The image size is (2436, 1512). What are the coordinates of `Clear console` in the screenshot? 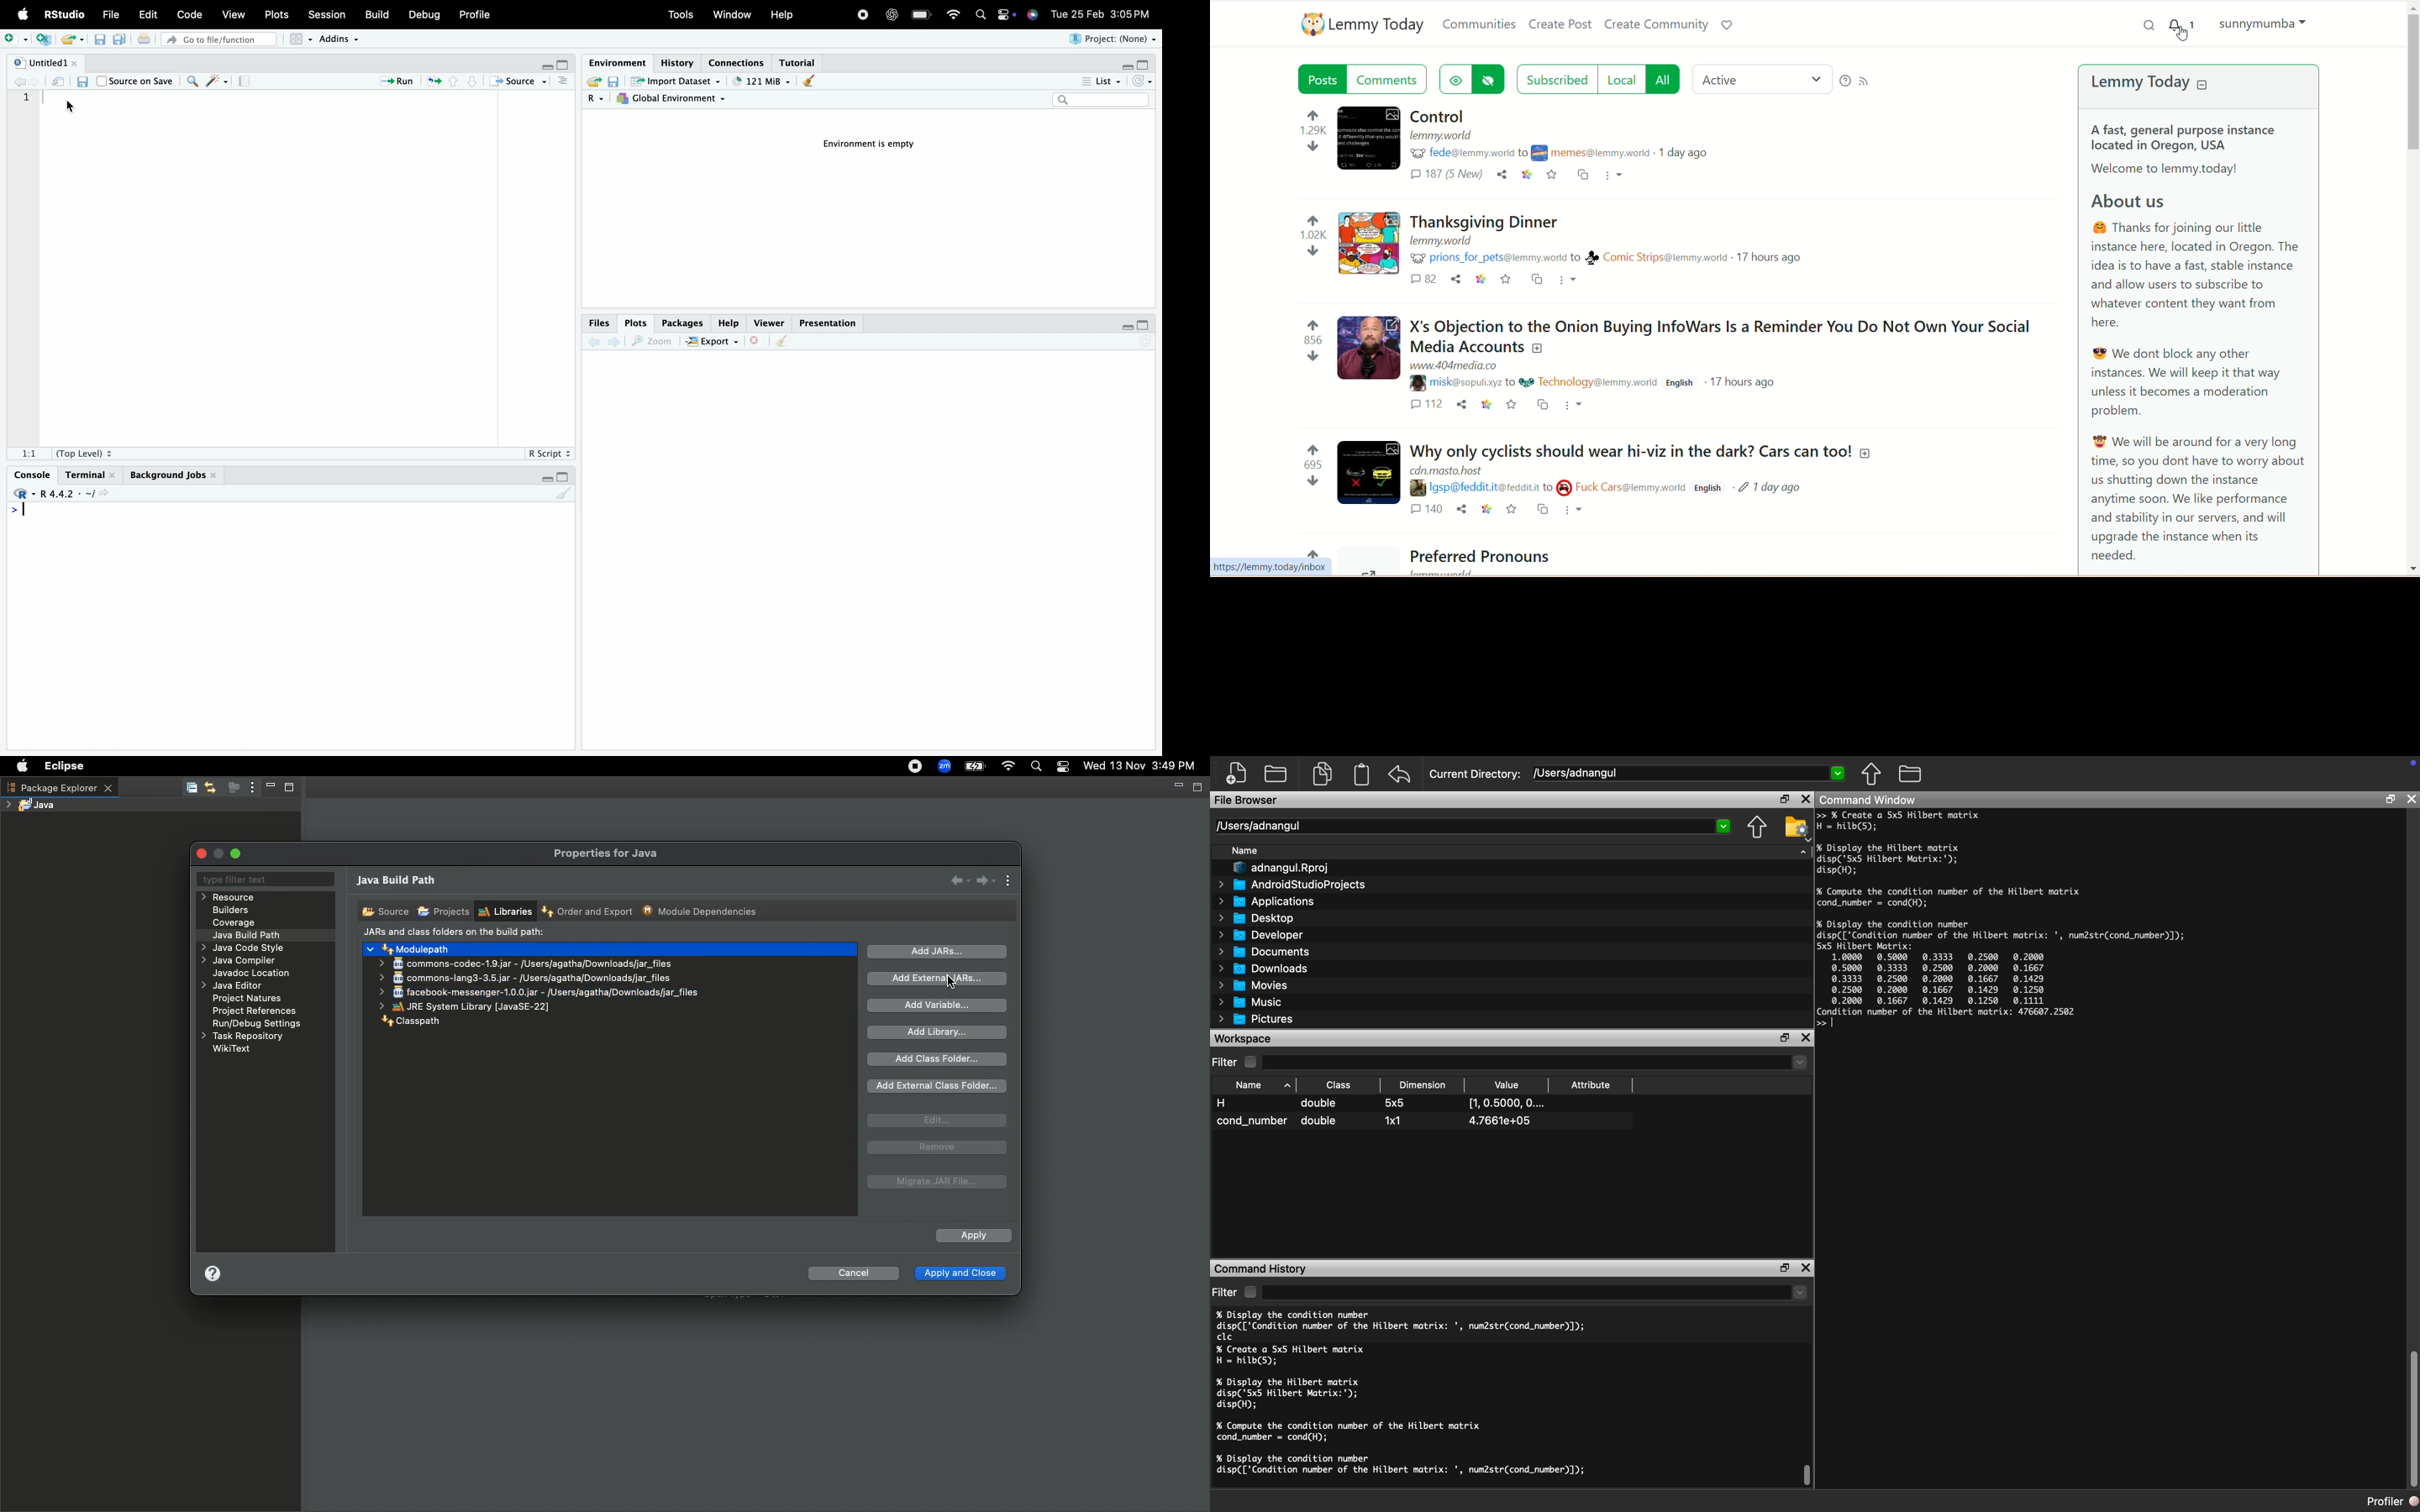 It's located at (566, 495).